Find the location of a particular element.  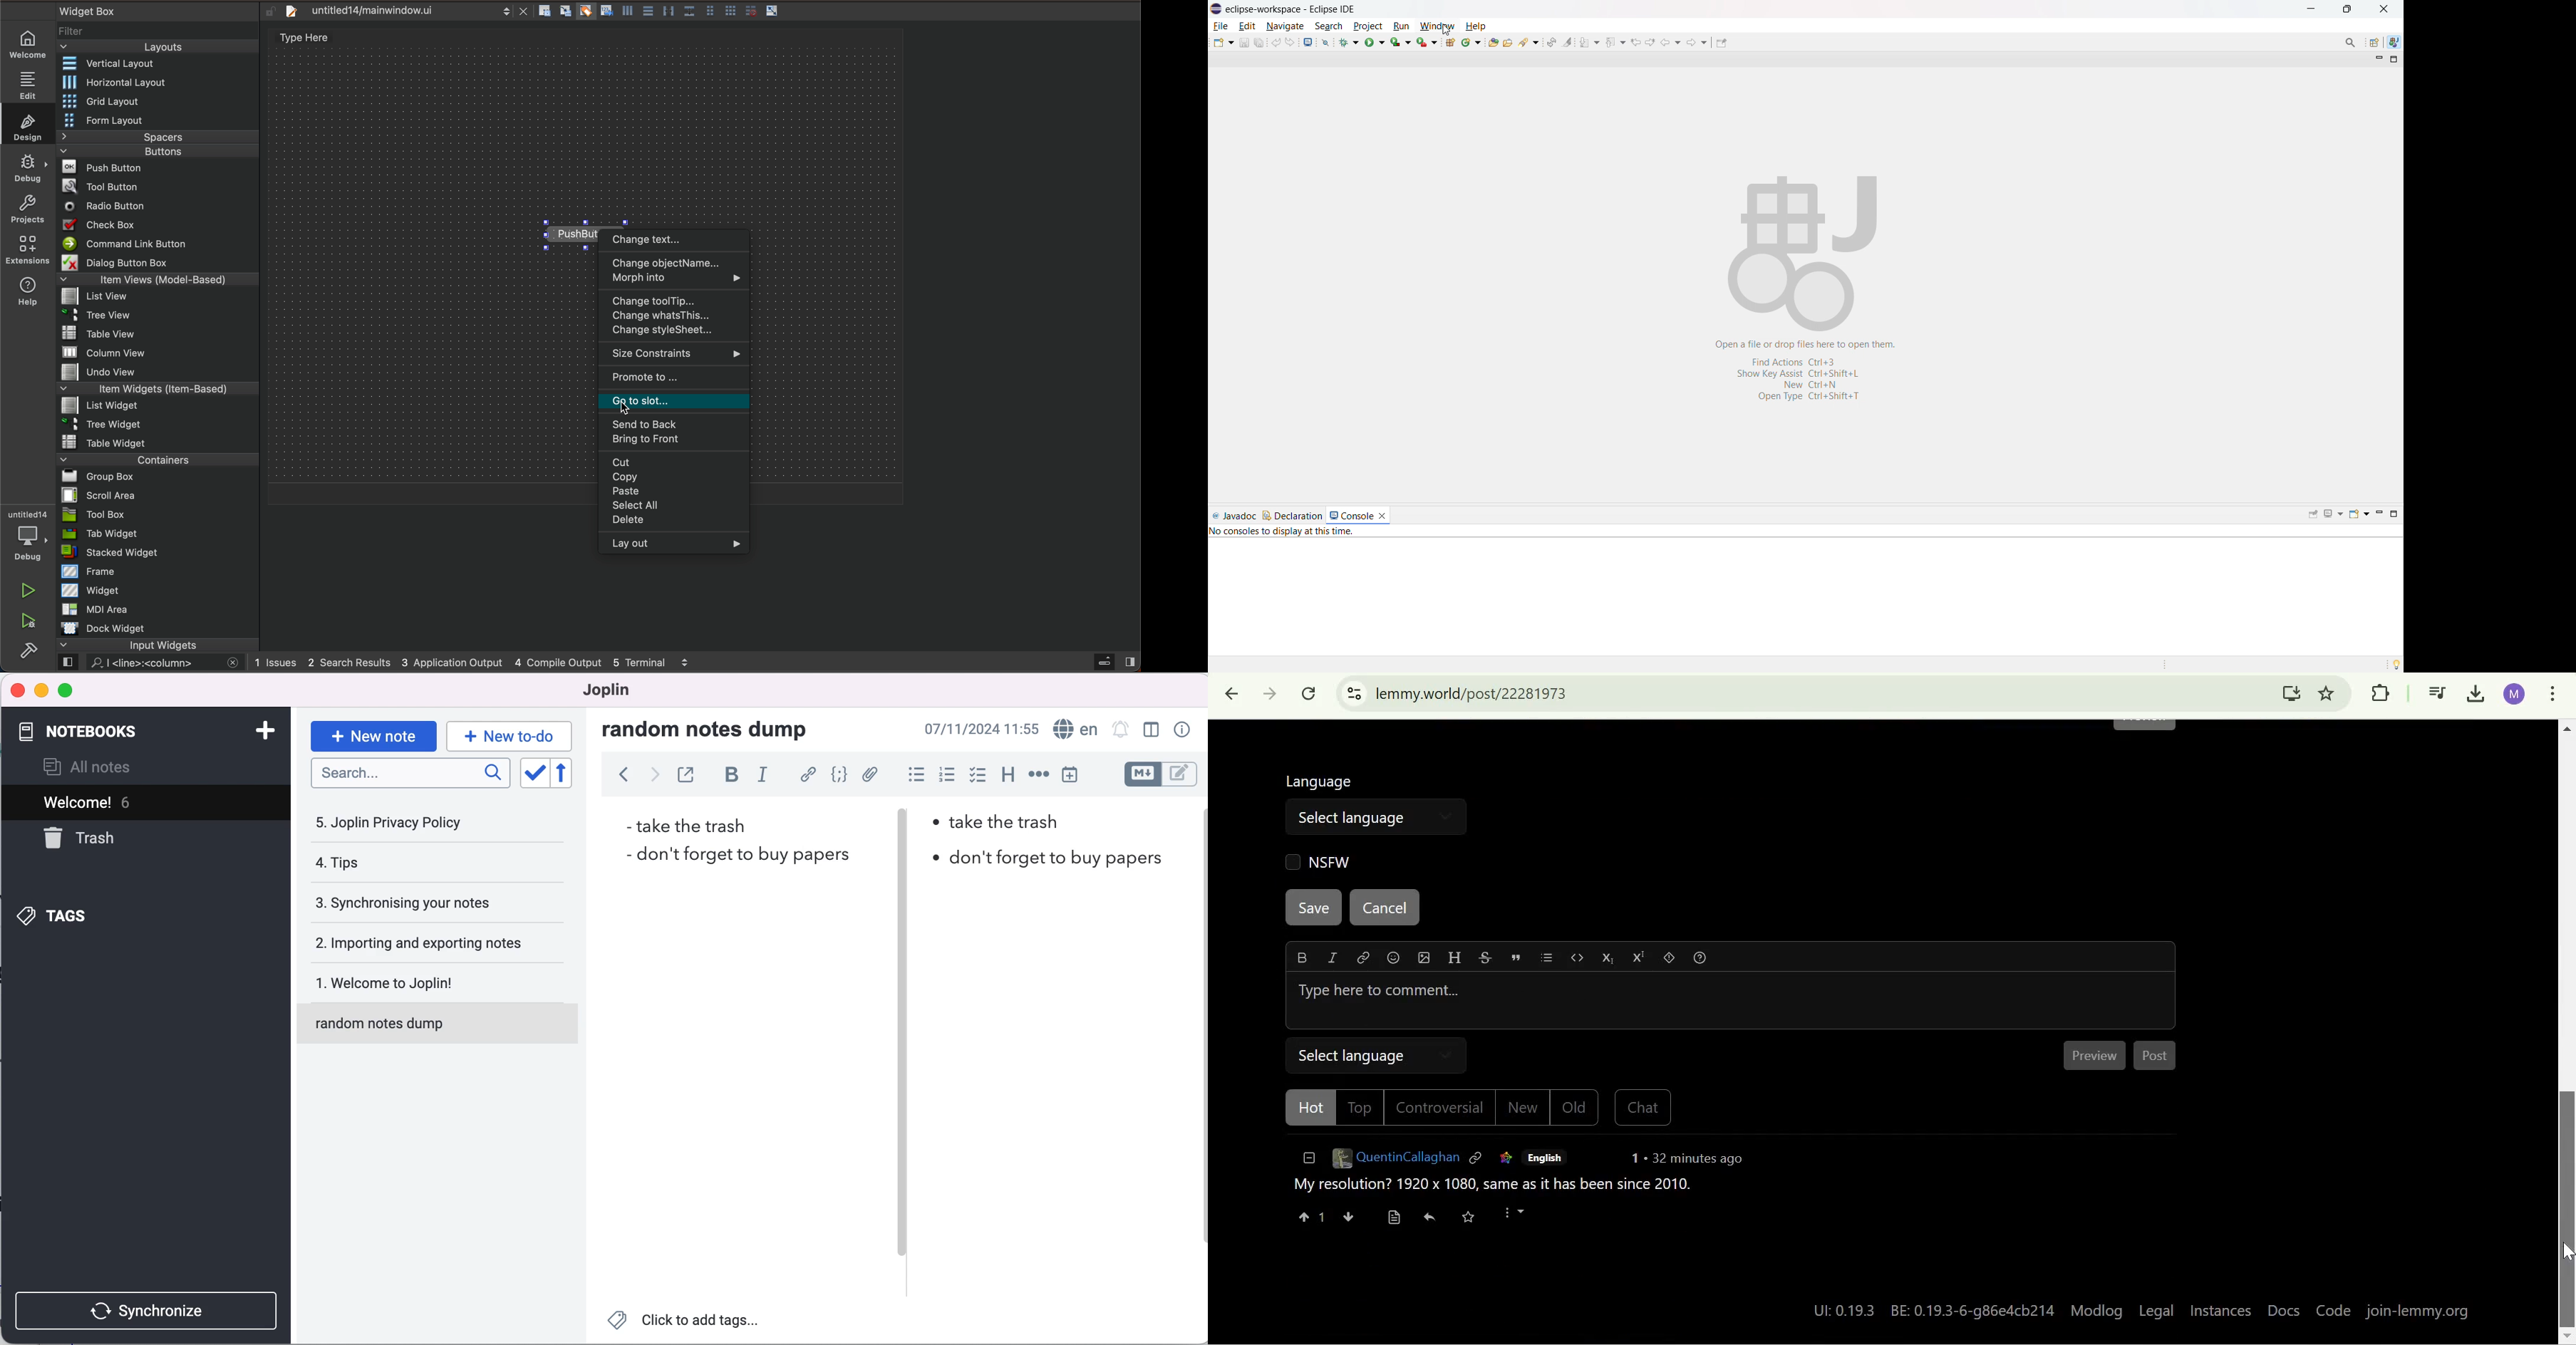

vertical slider is located at coordinates (903, 838).